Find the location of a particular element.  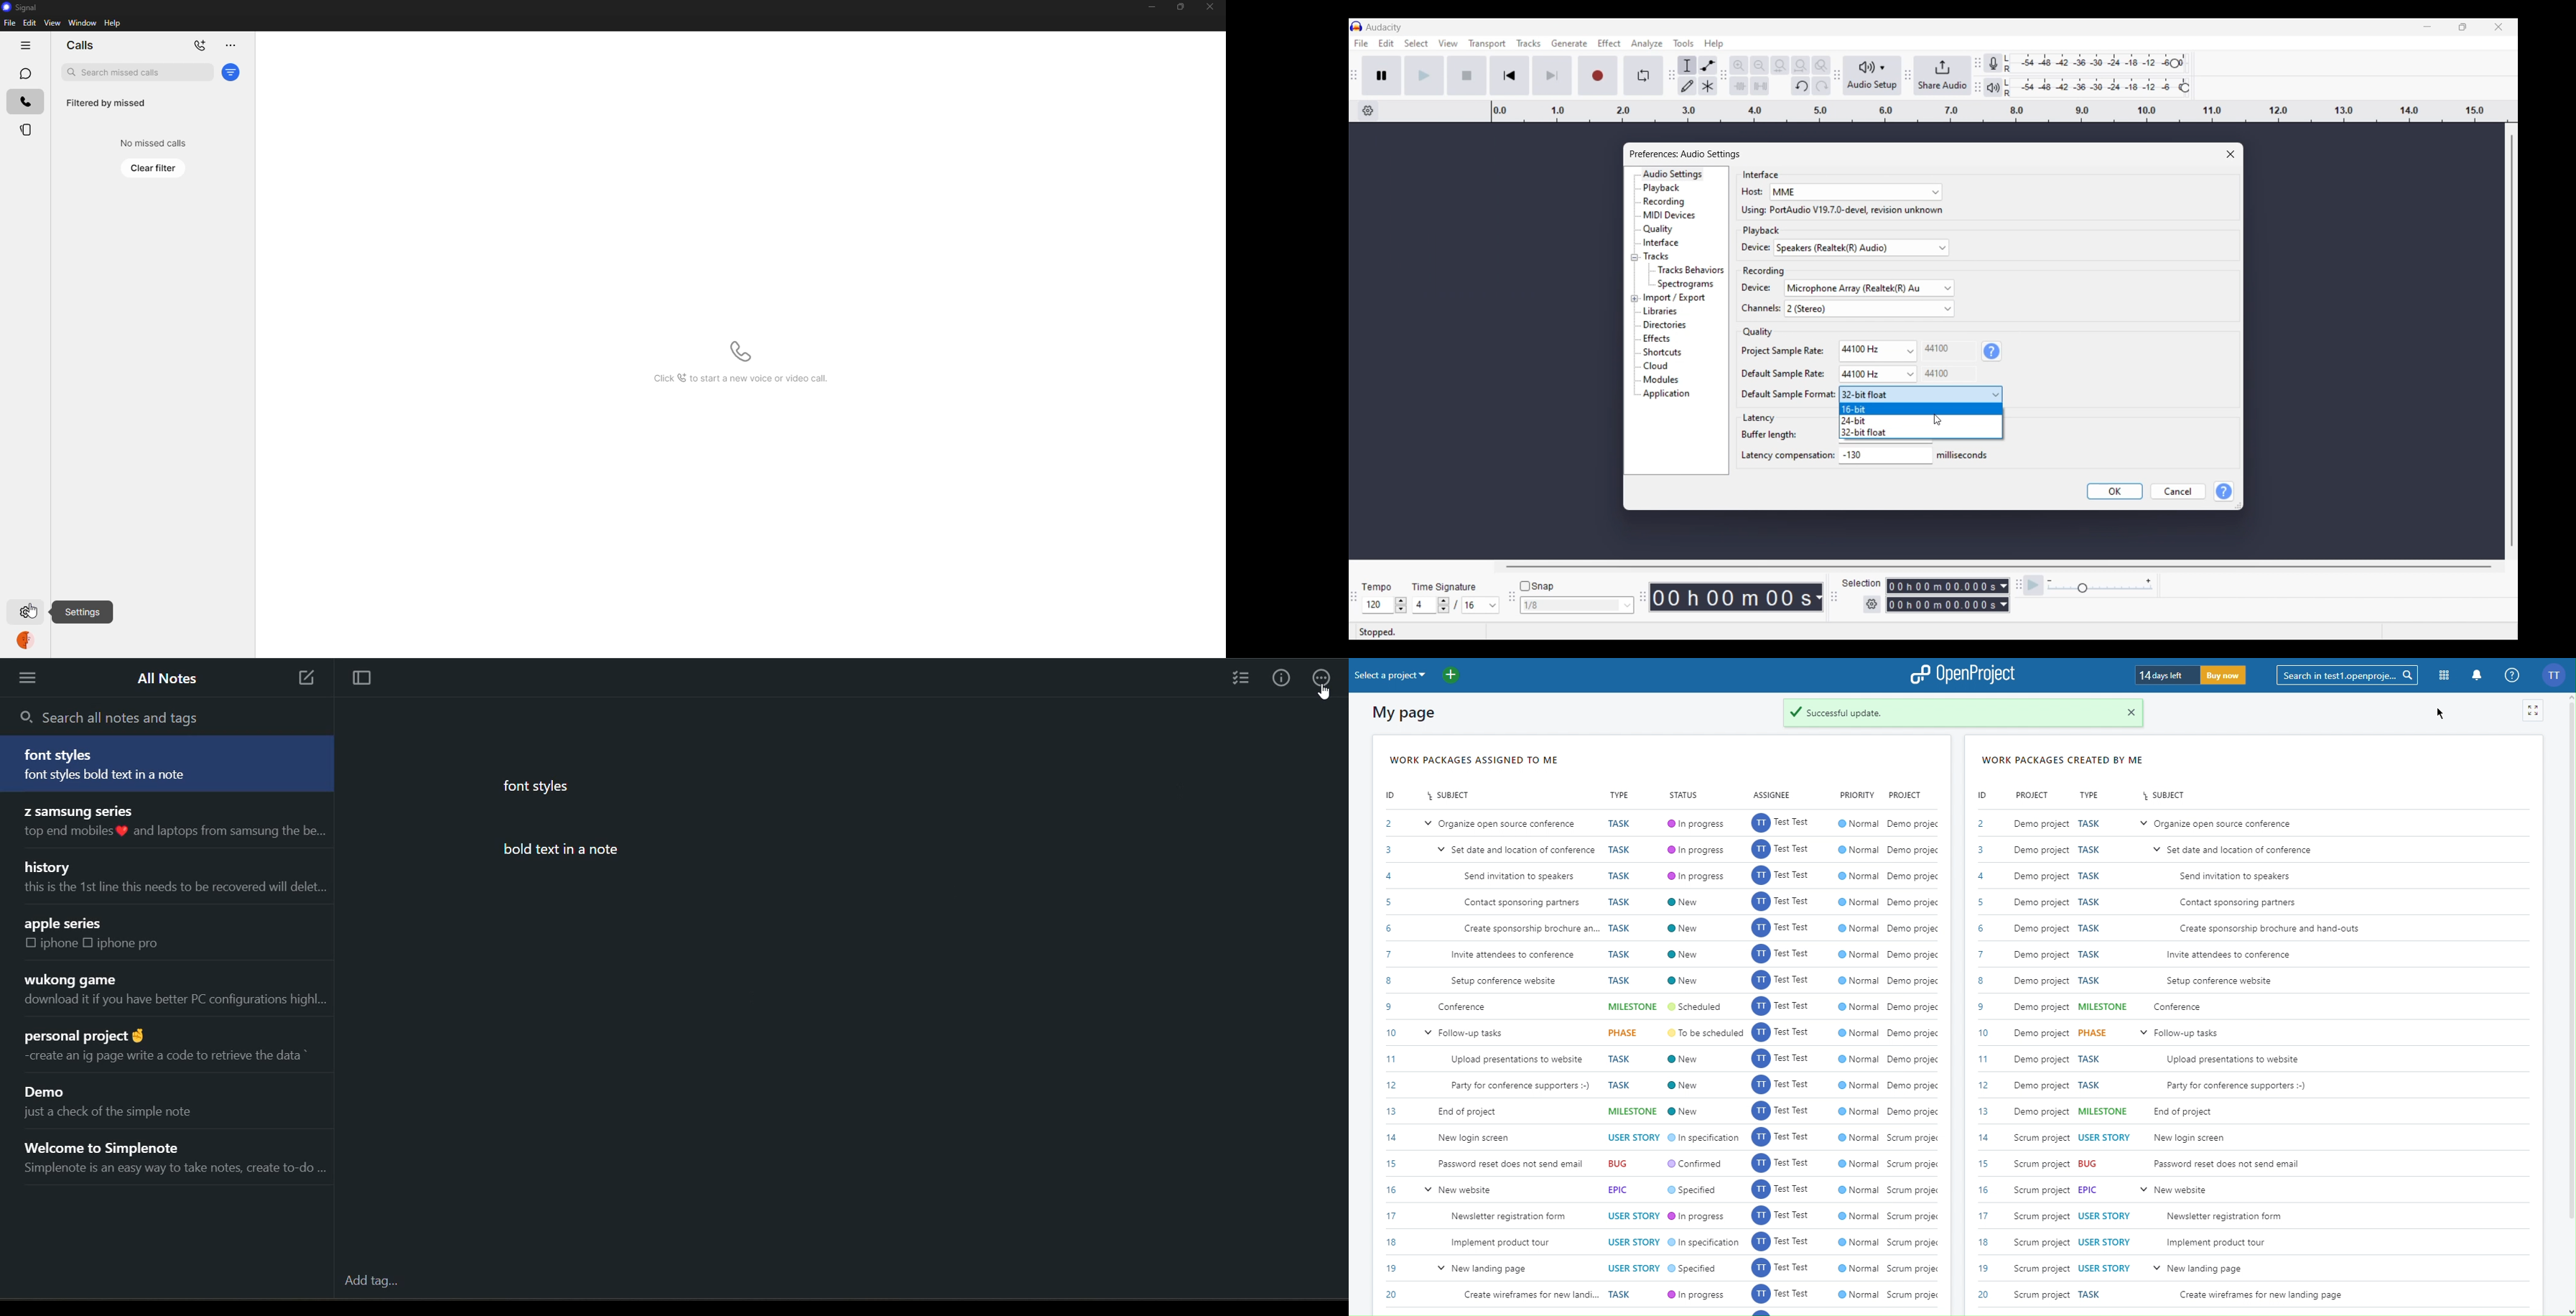

view is located at coordinates (52, 23).